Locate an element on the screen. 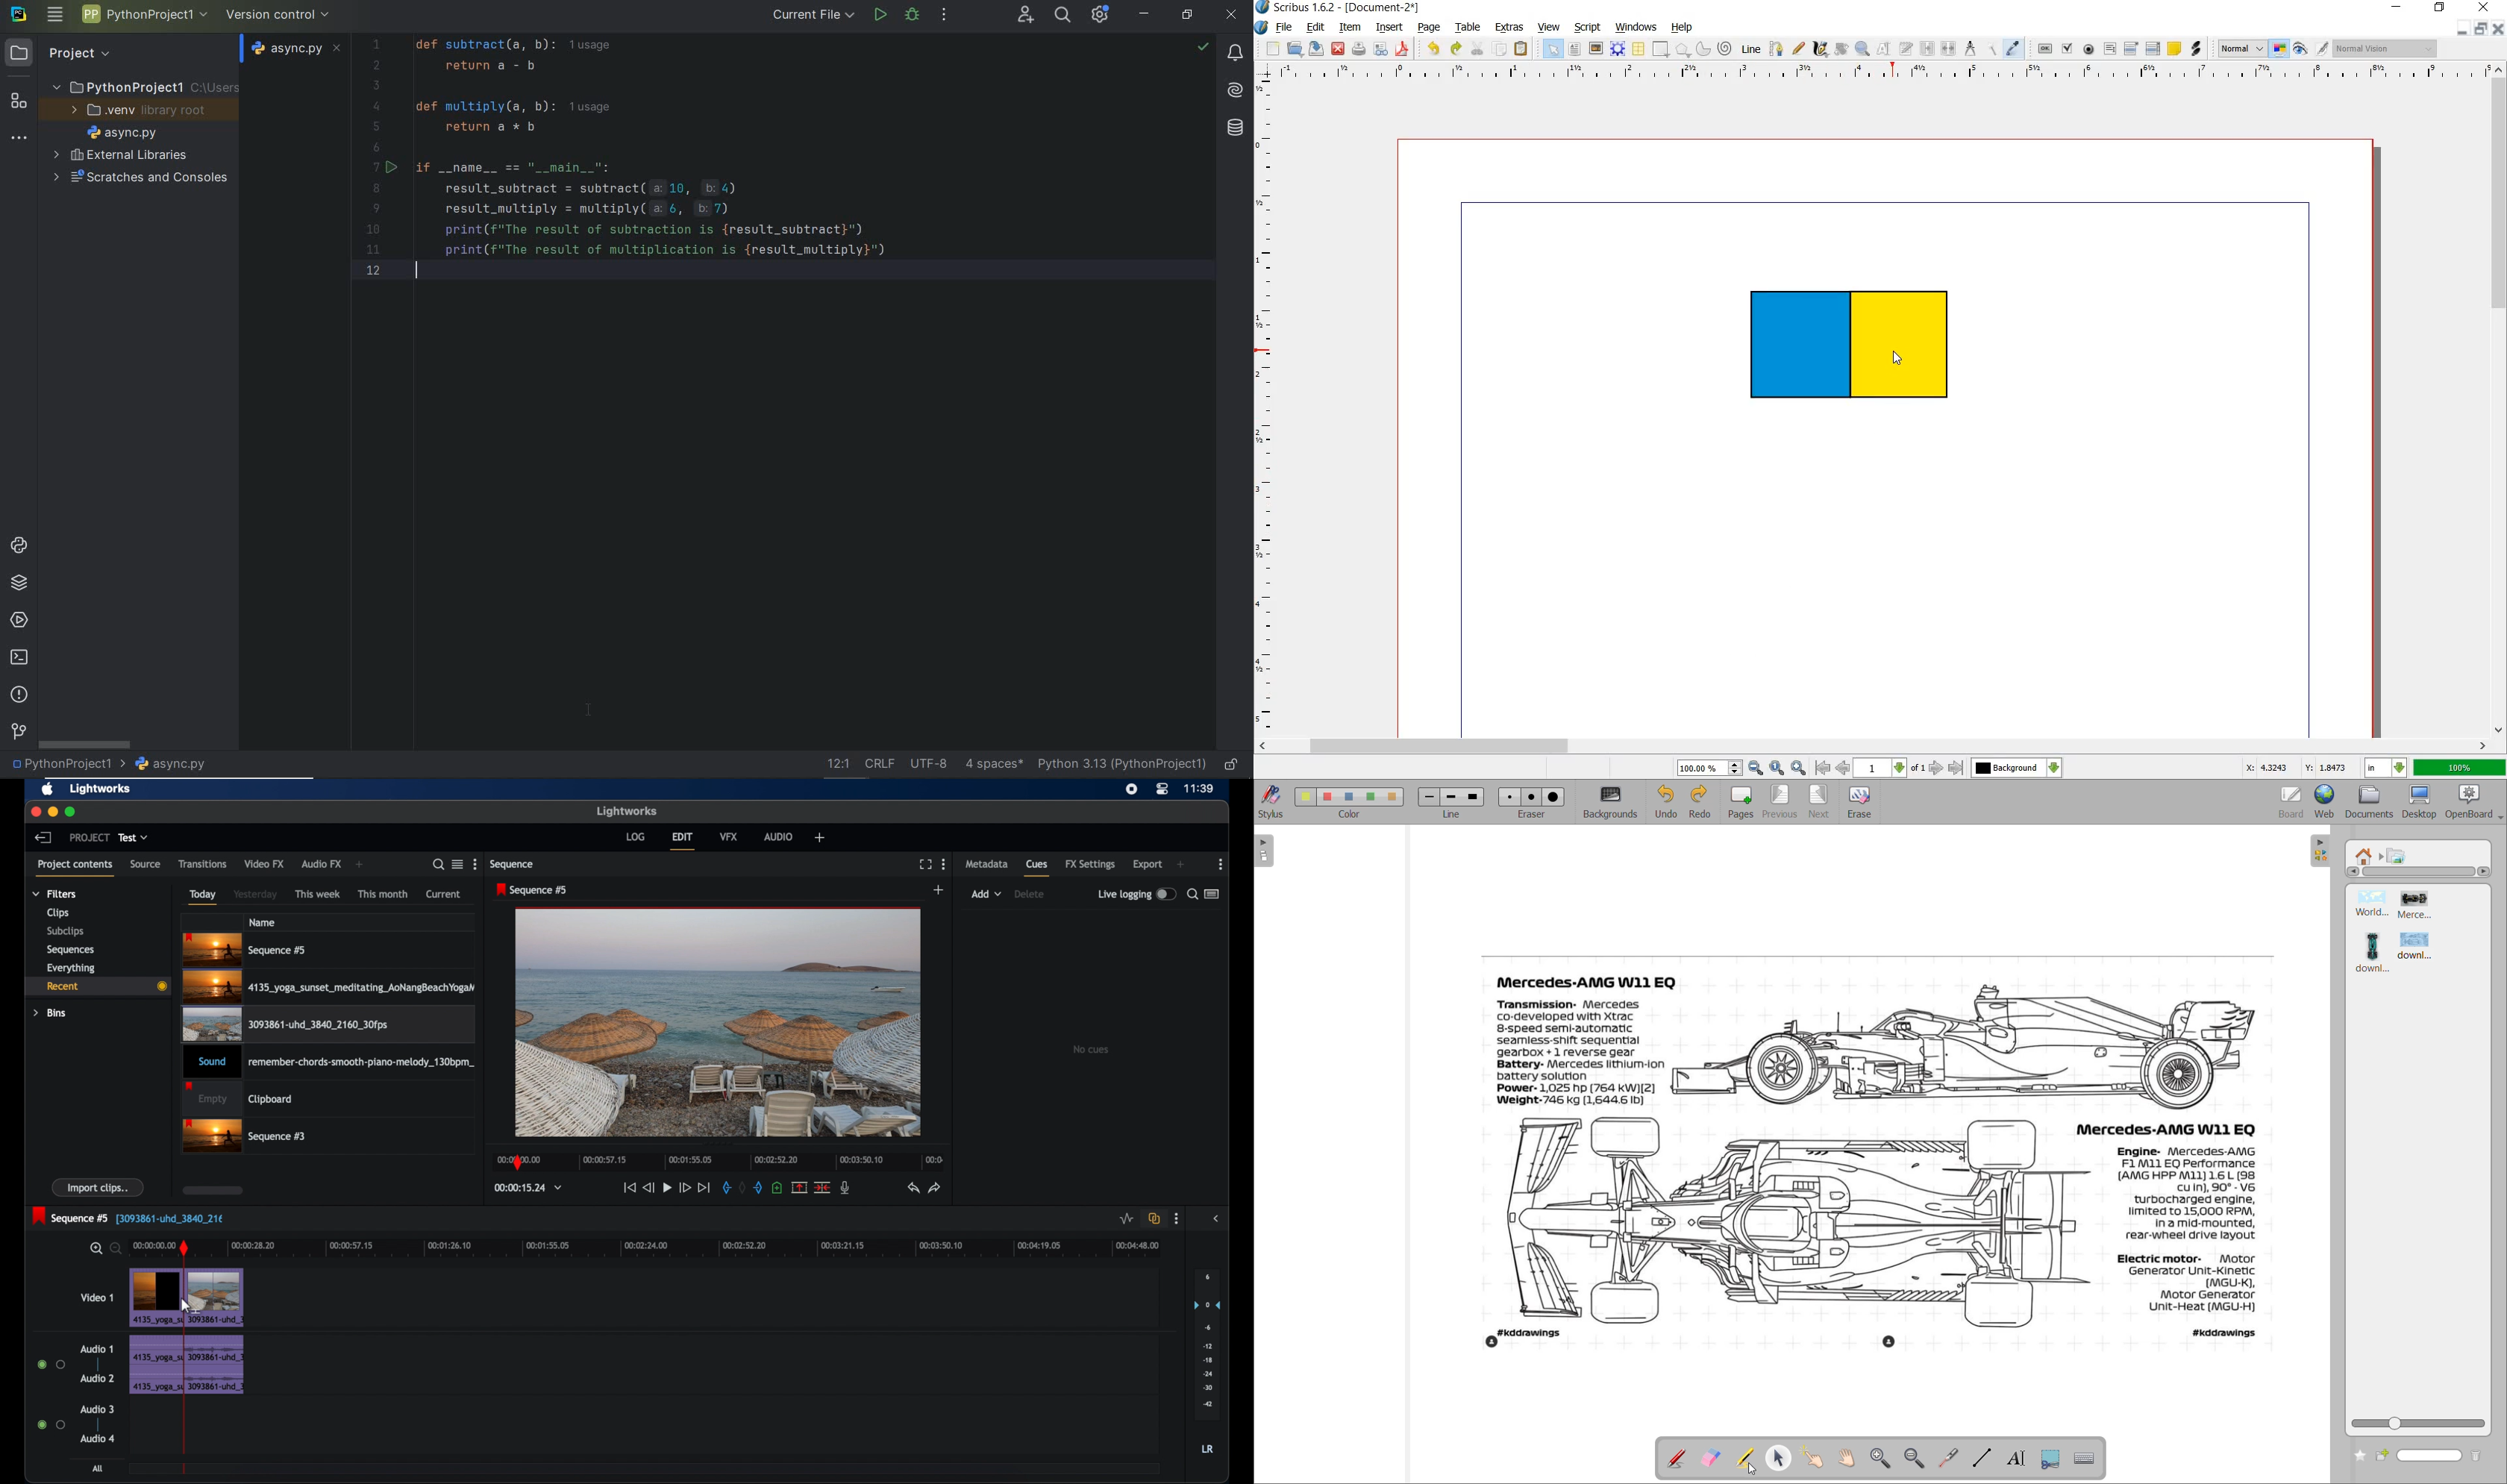 Image resolution: width=2520 pixels, height=1484 pixels. text frame is located at coordinates (1574, 50).